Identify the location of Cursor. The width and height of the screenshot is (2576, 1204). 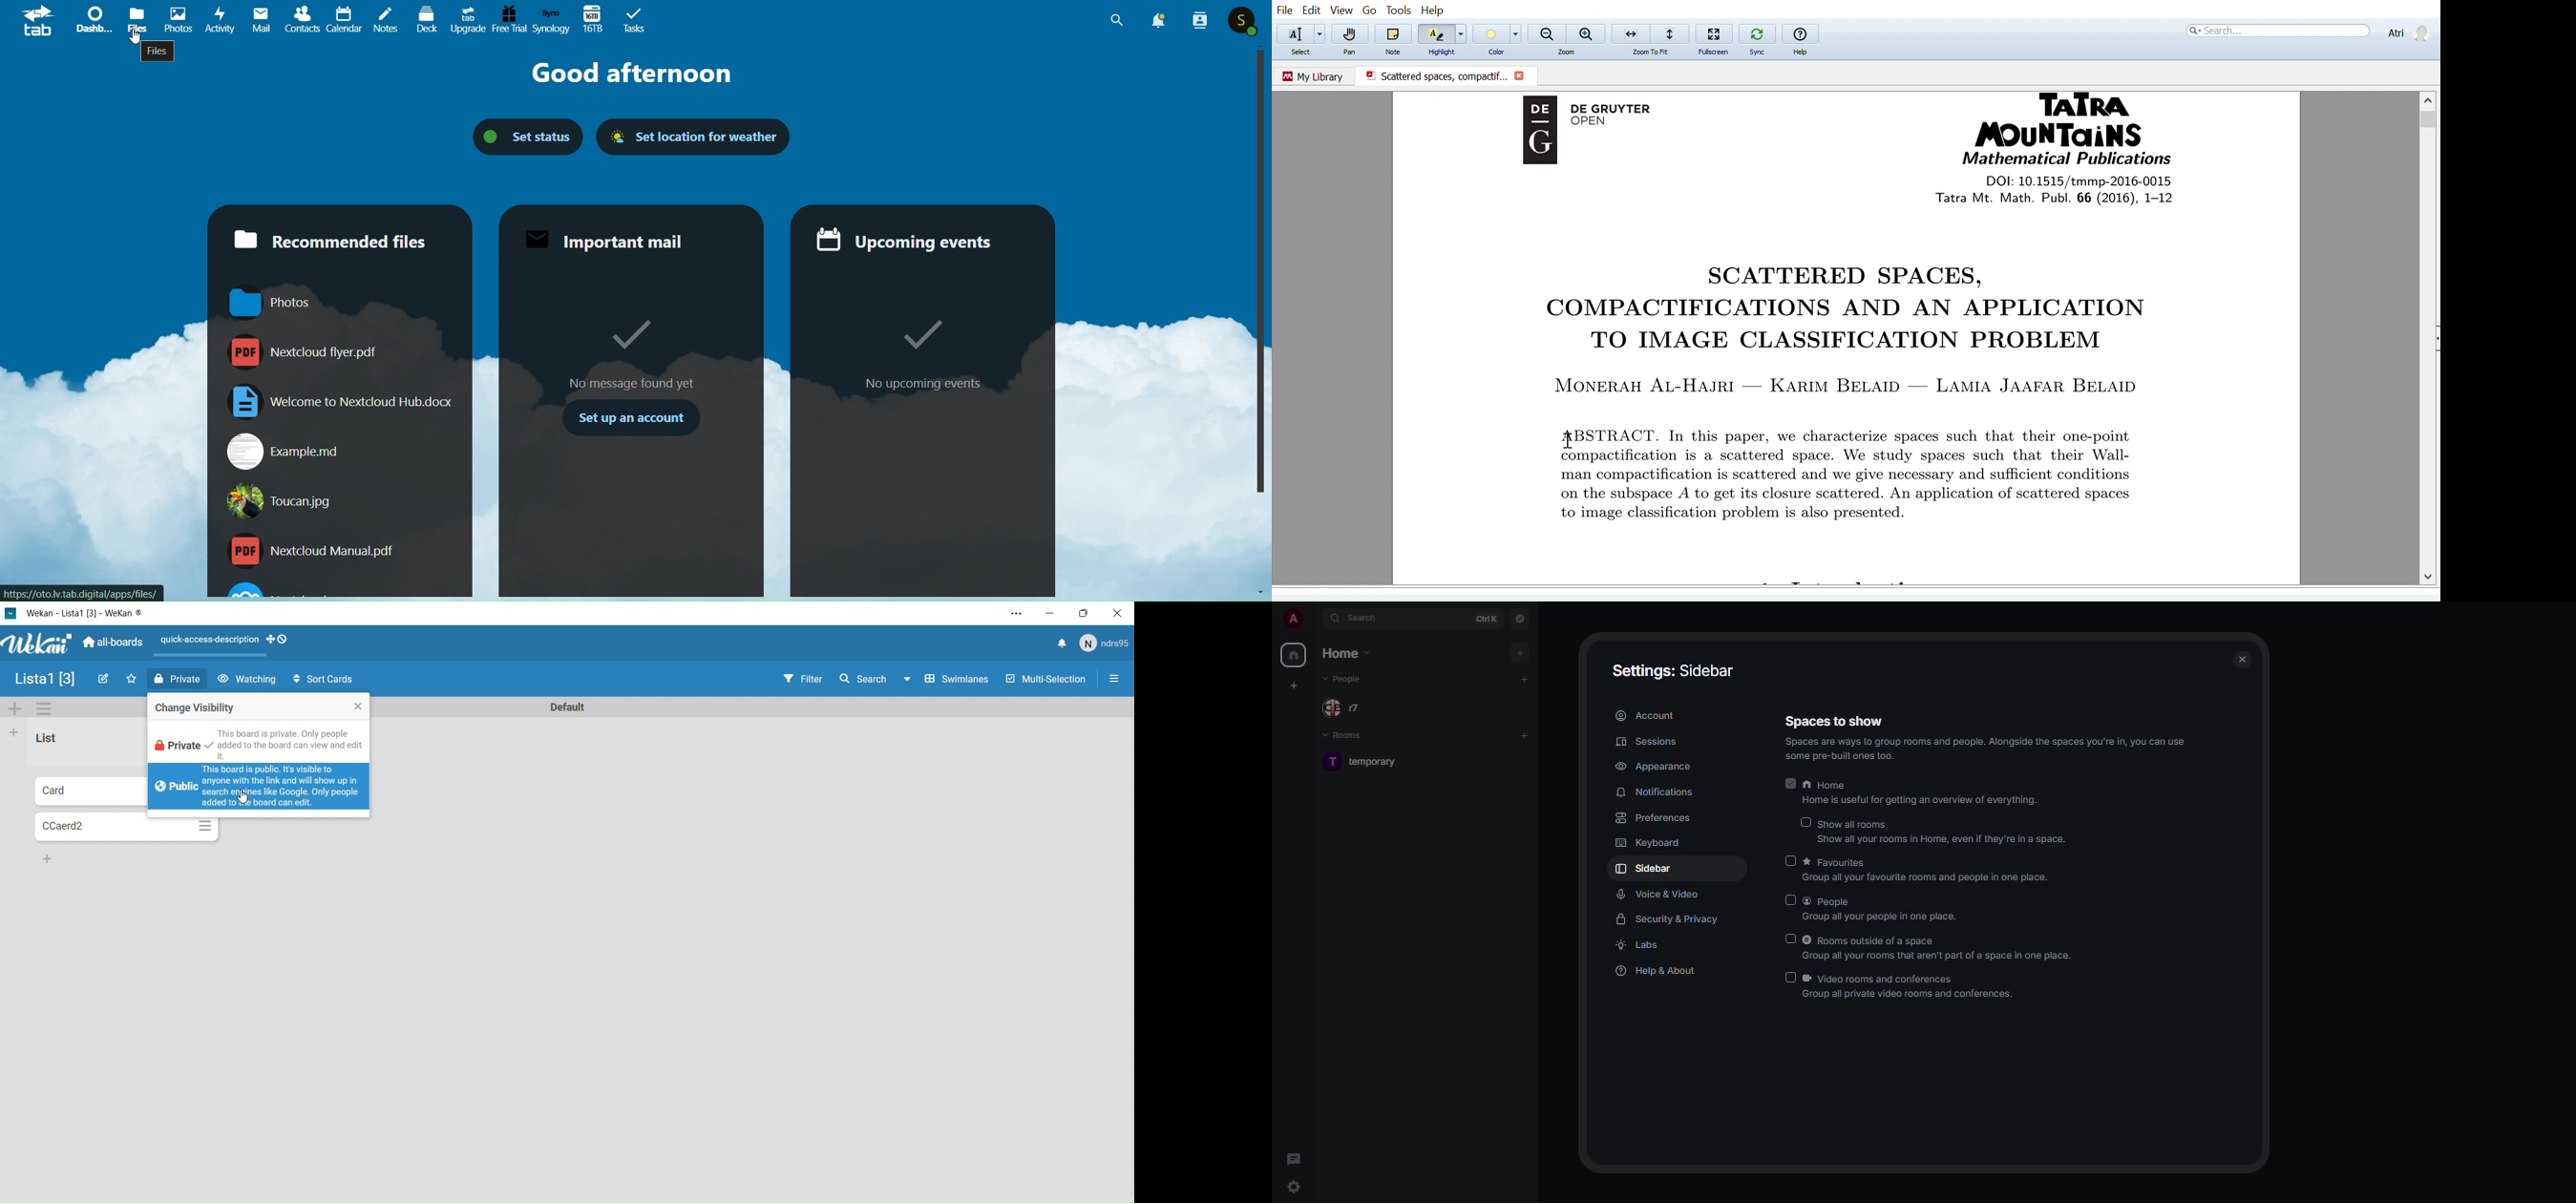
(1569, 439).